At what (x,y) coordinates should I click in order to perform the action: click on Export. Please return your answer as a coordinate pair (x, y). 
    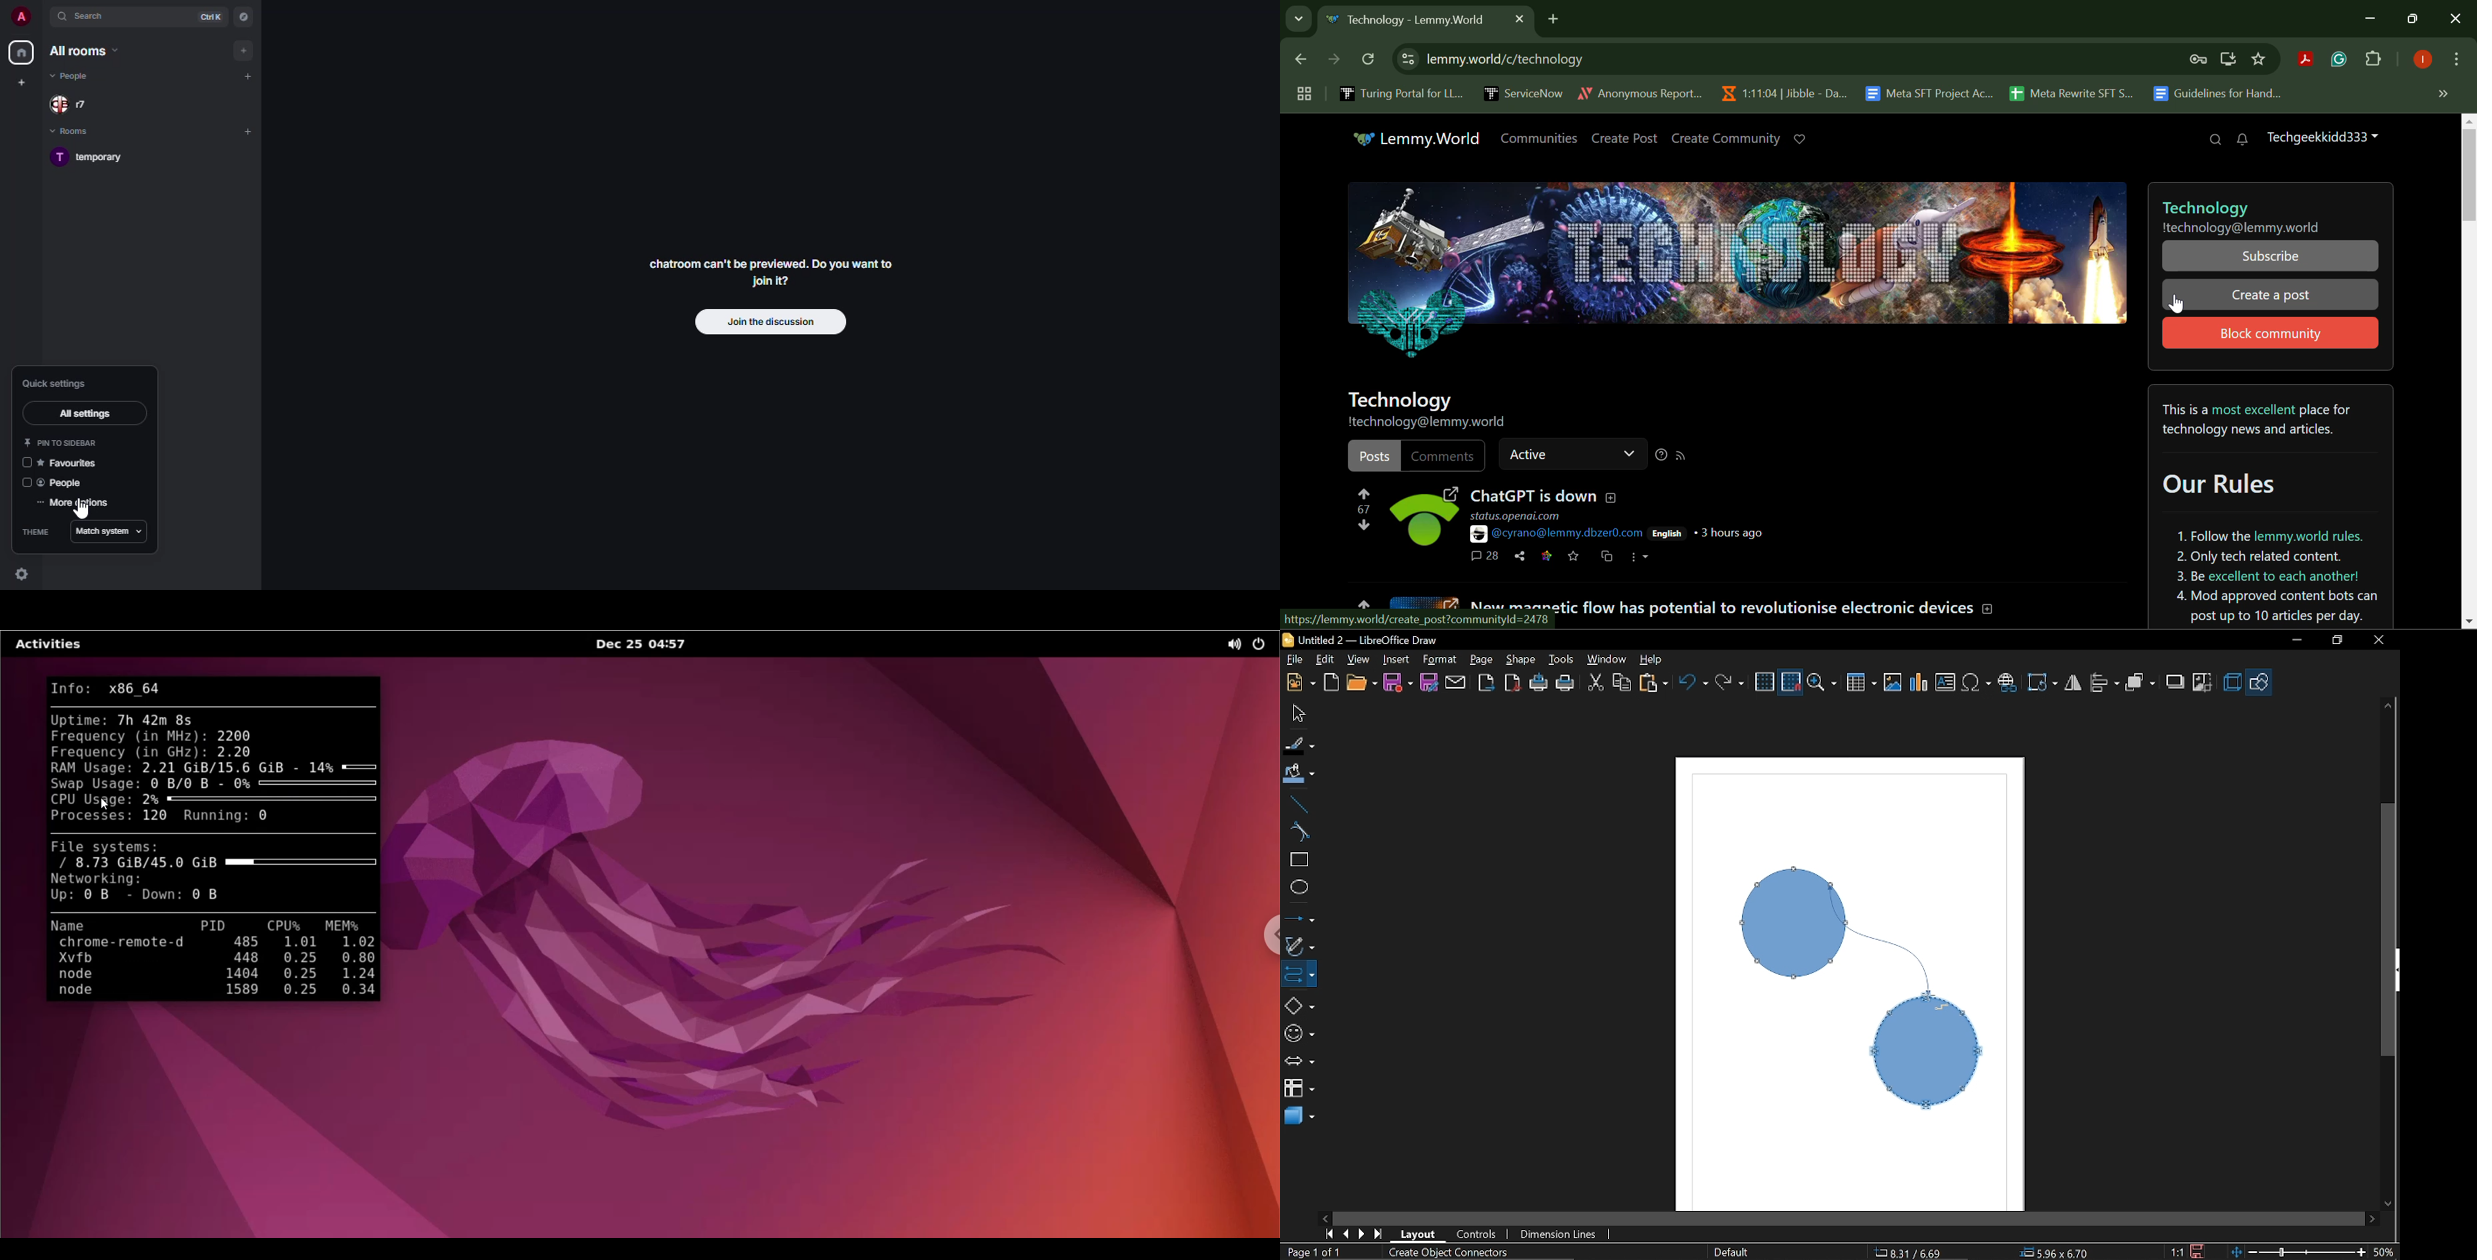
    Looking at the image, I should click on (1487, 682).